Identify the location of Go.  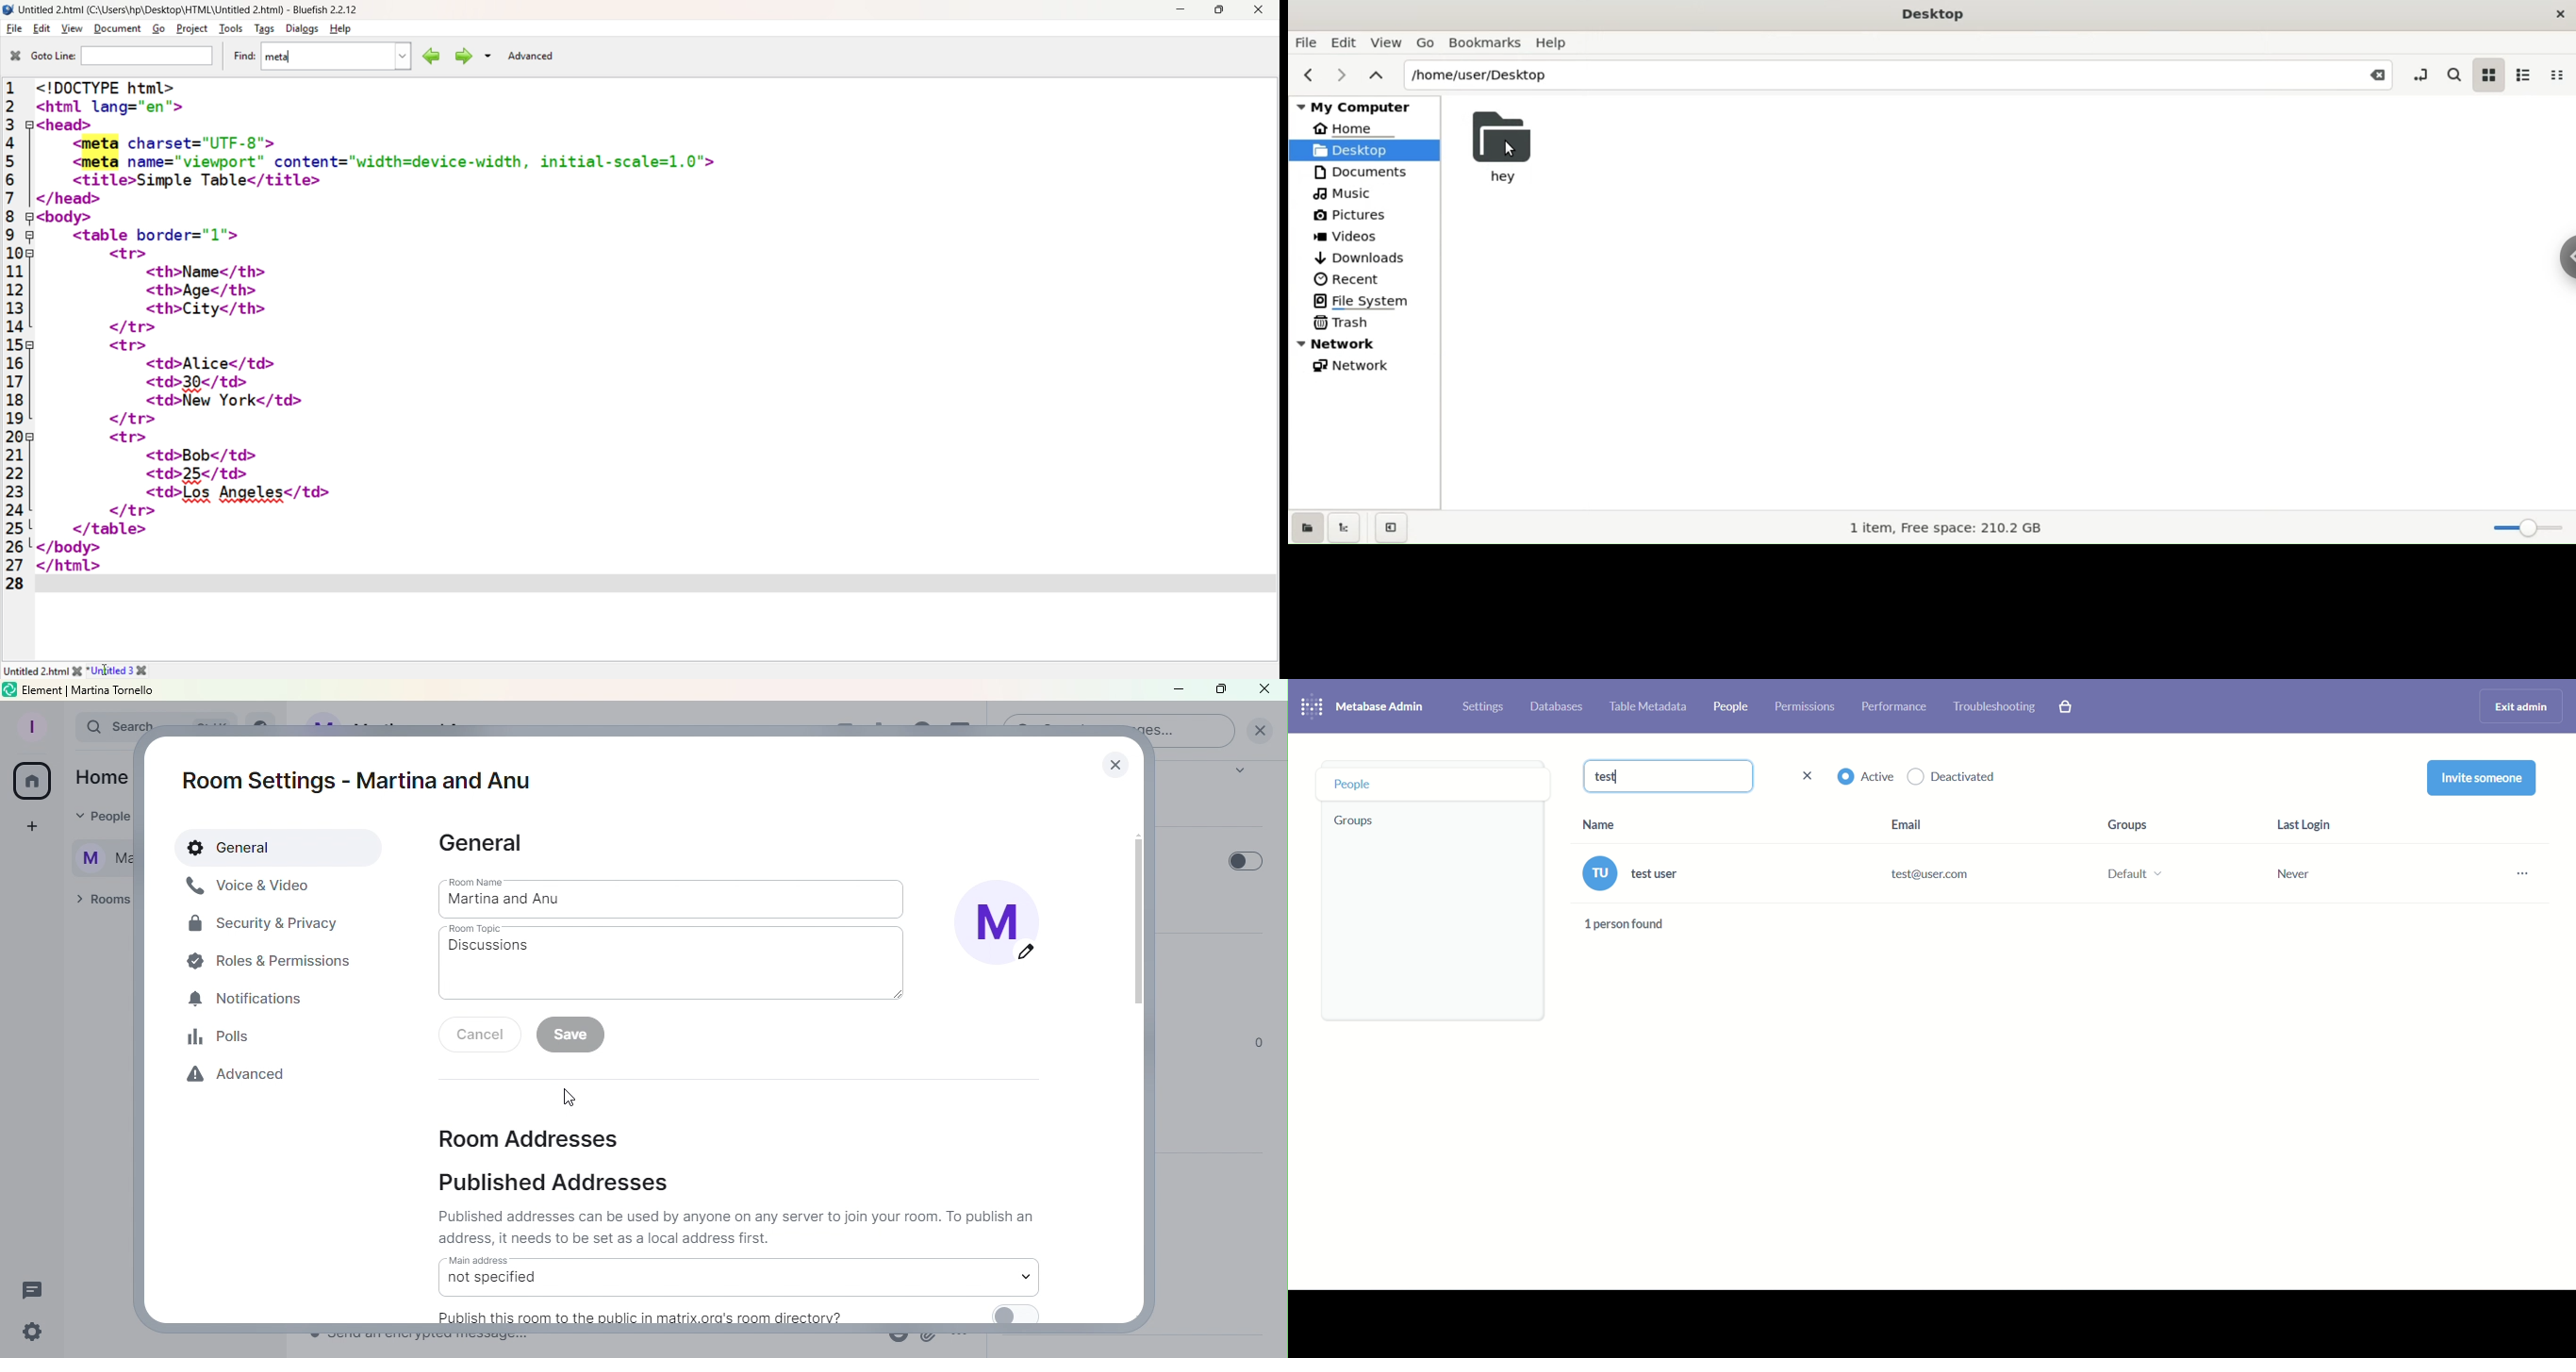
(1425, 42).